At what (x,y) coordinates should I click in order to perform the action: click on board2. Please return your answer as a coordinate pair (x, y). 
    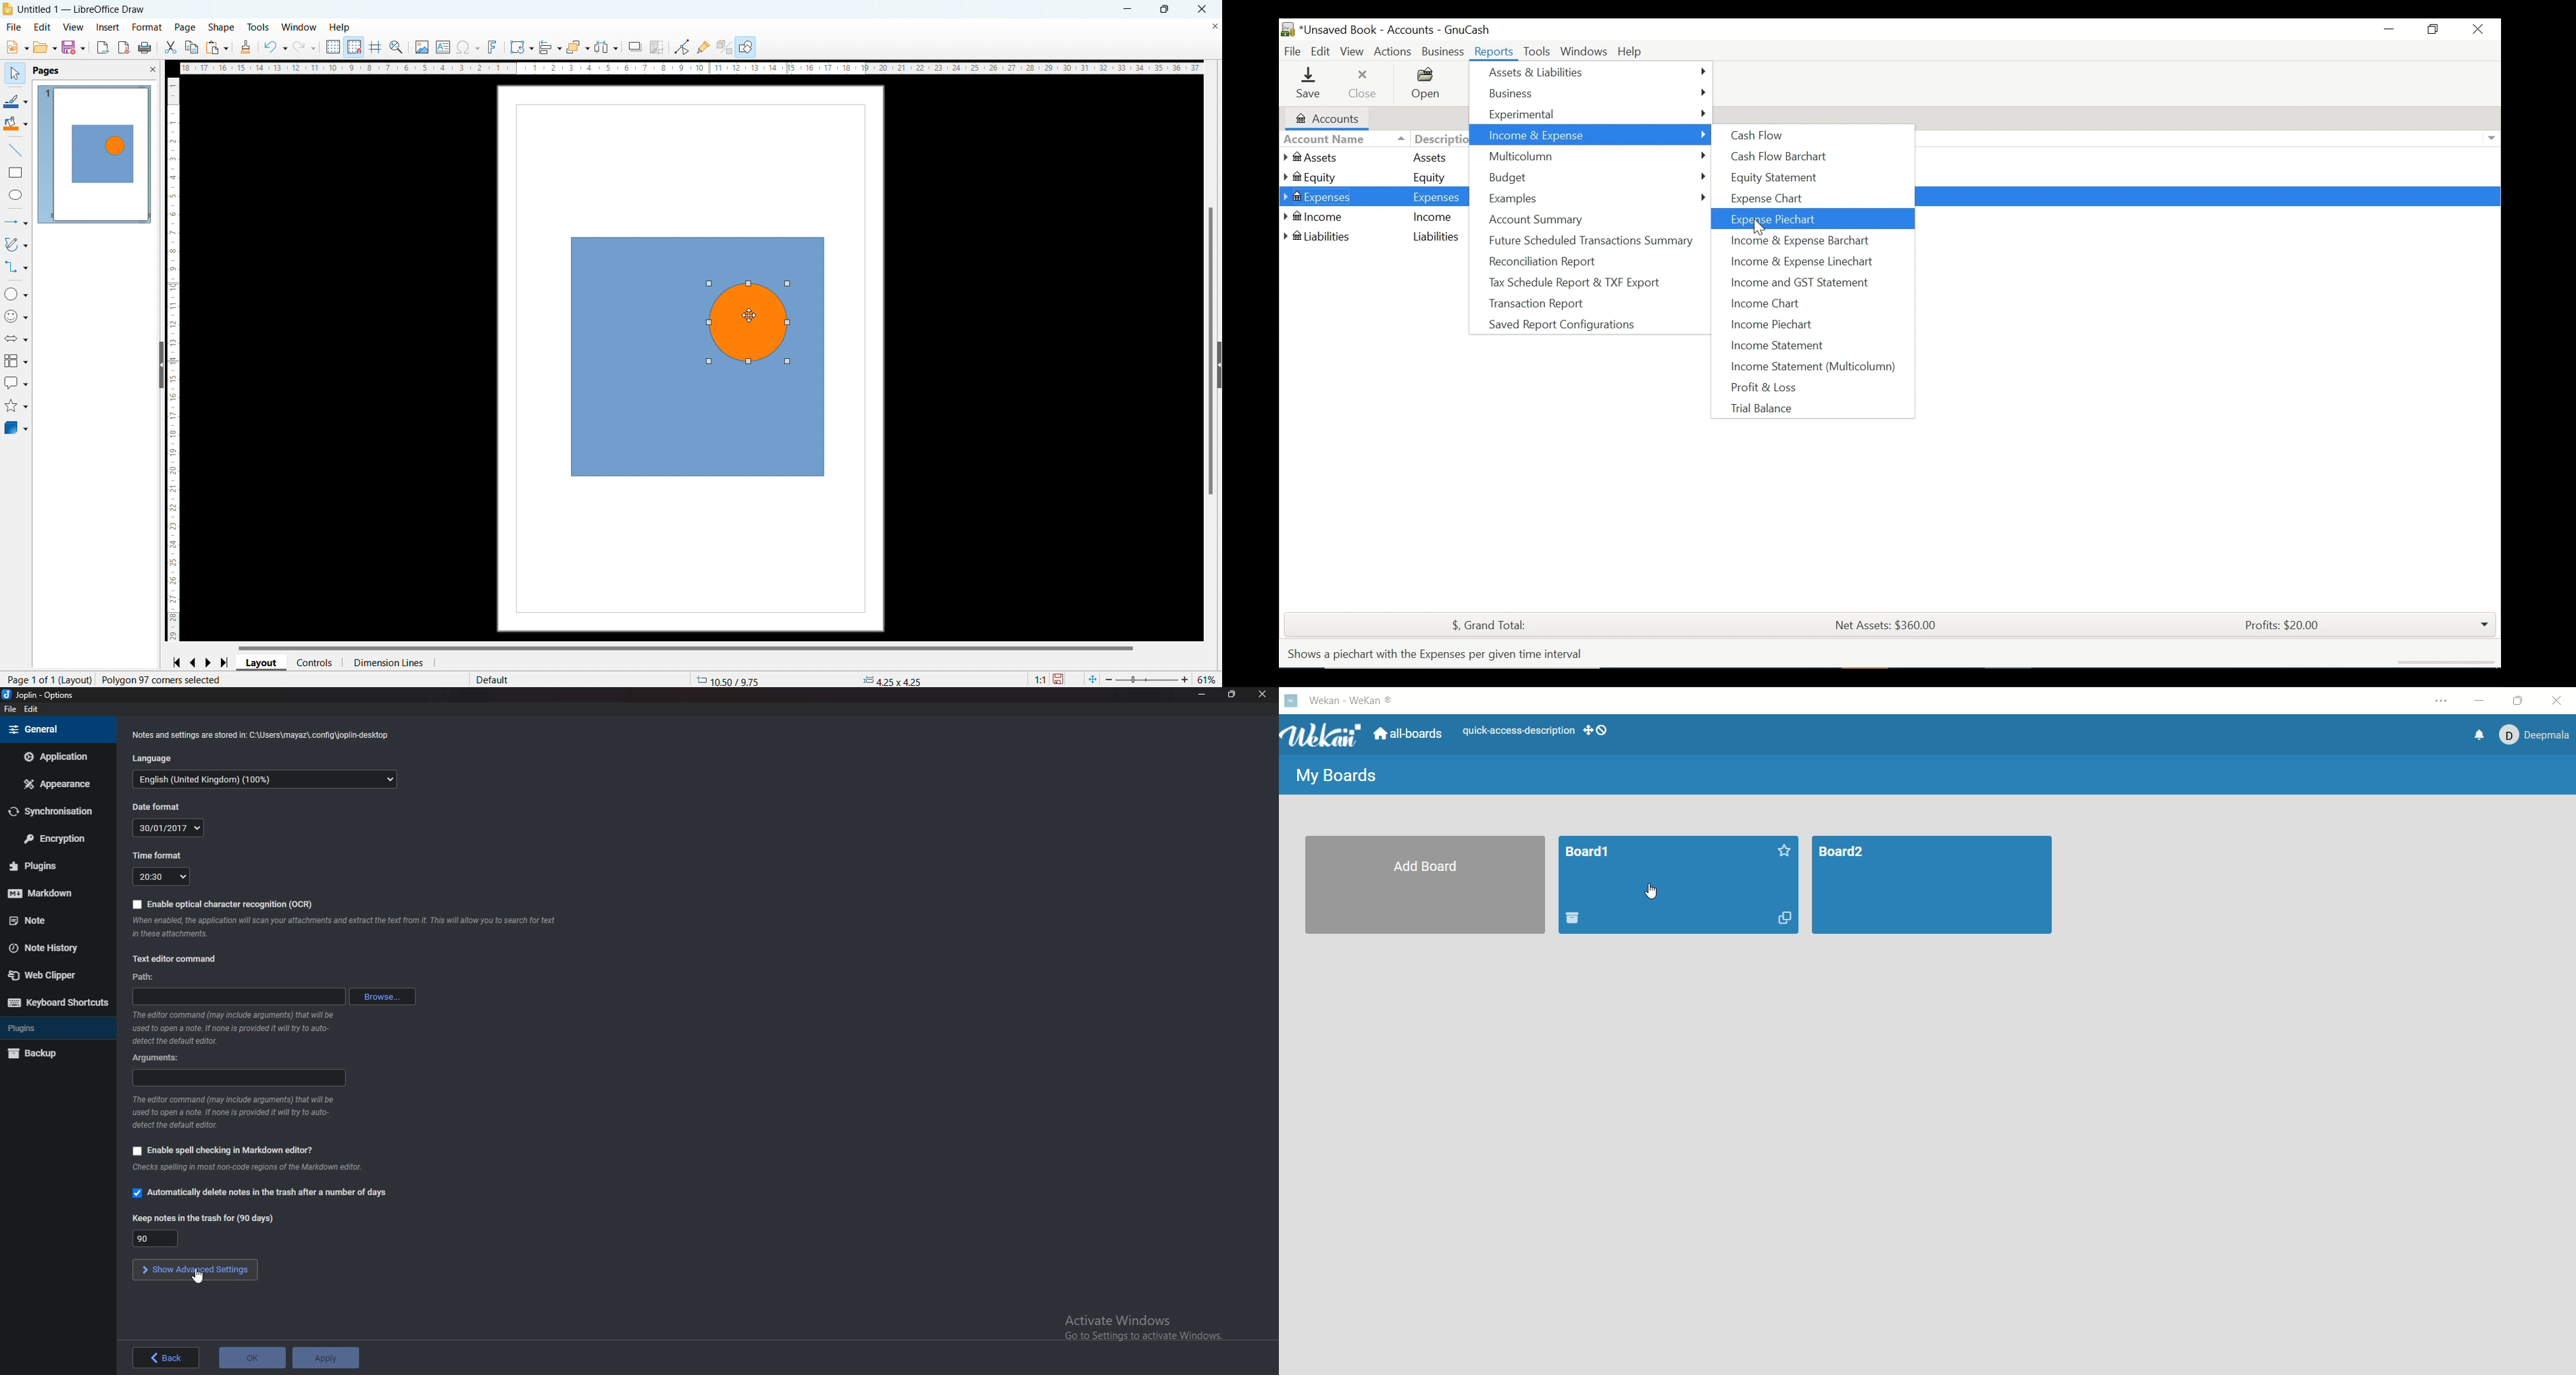
    Looking at the image, I should click on (1936, 886).